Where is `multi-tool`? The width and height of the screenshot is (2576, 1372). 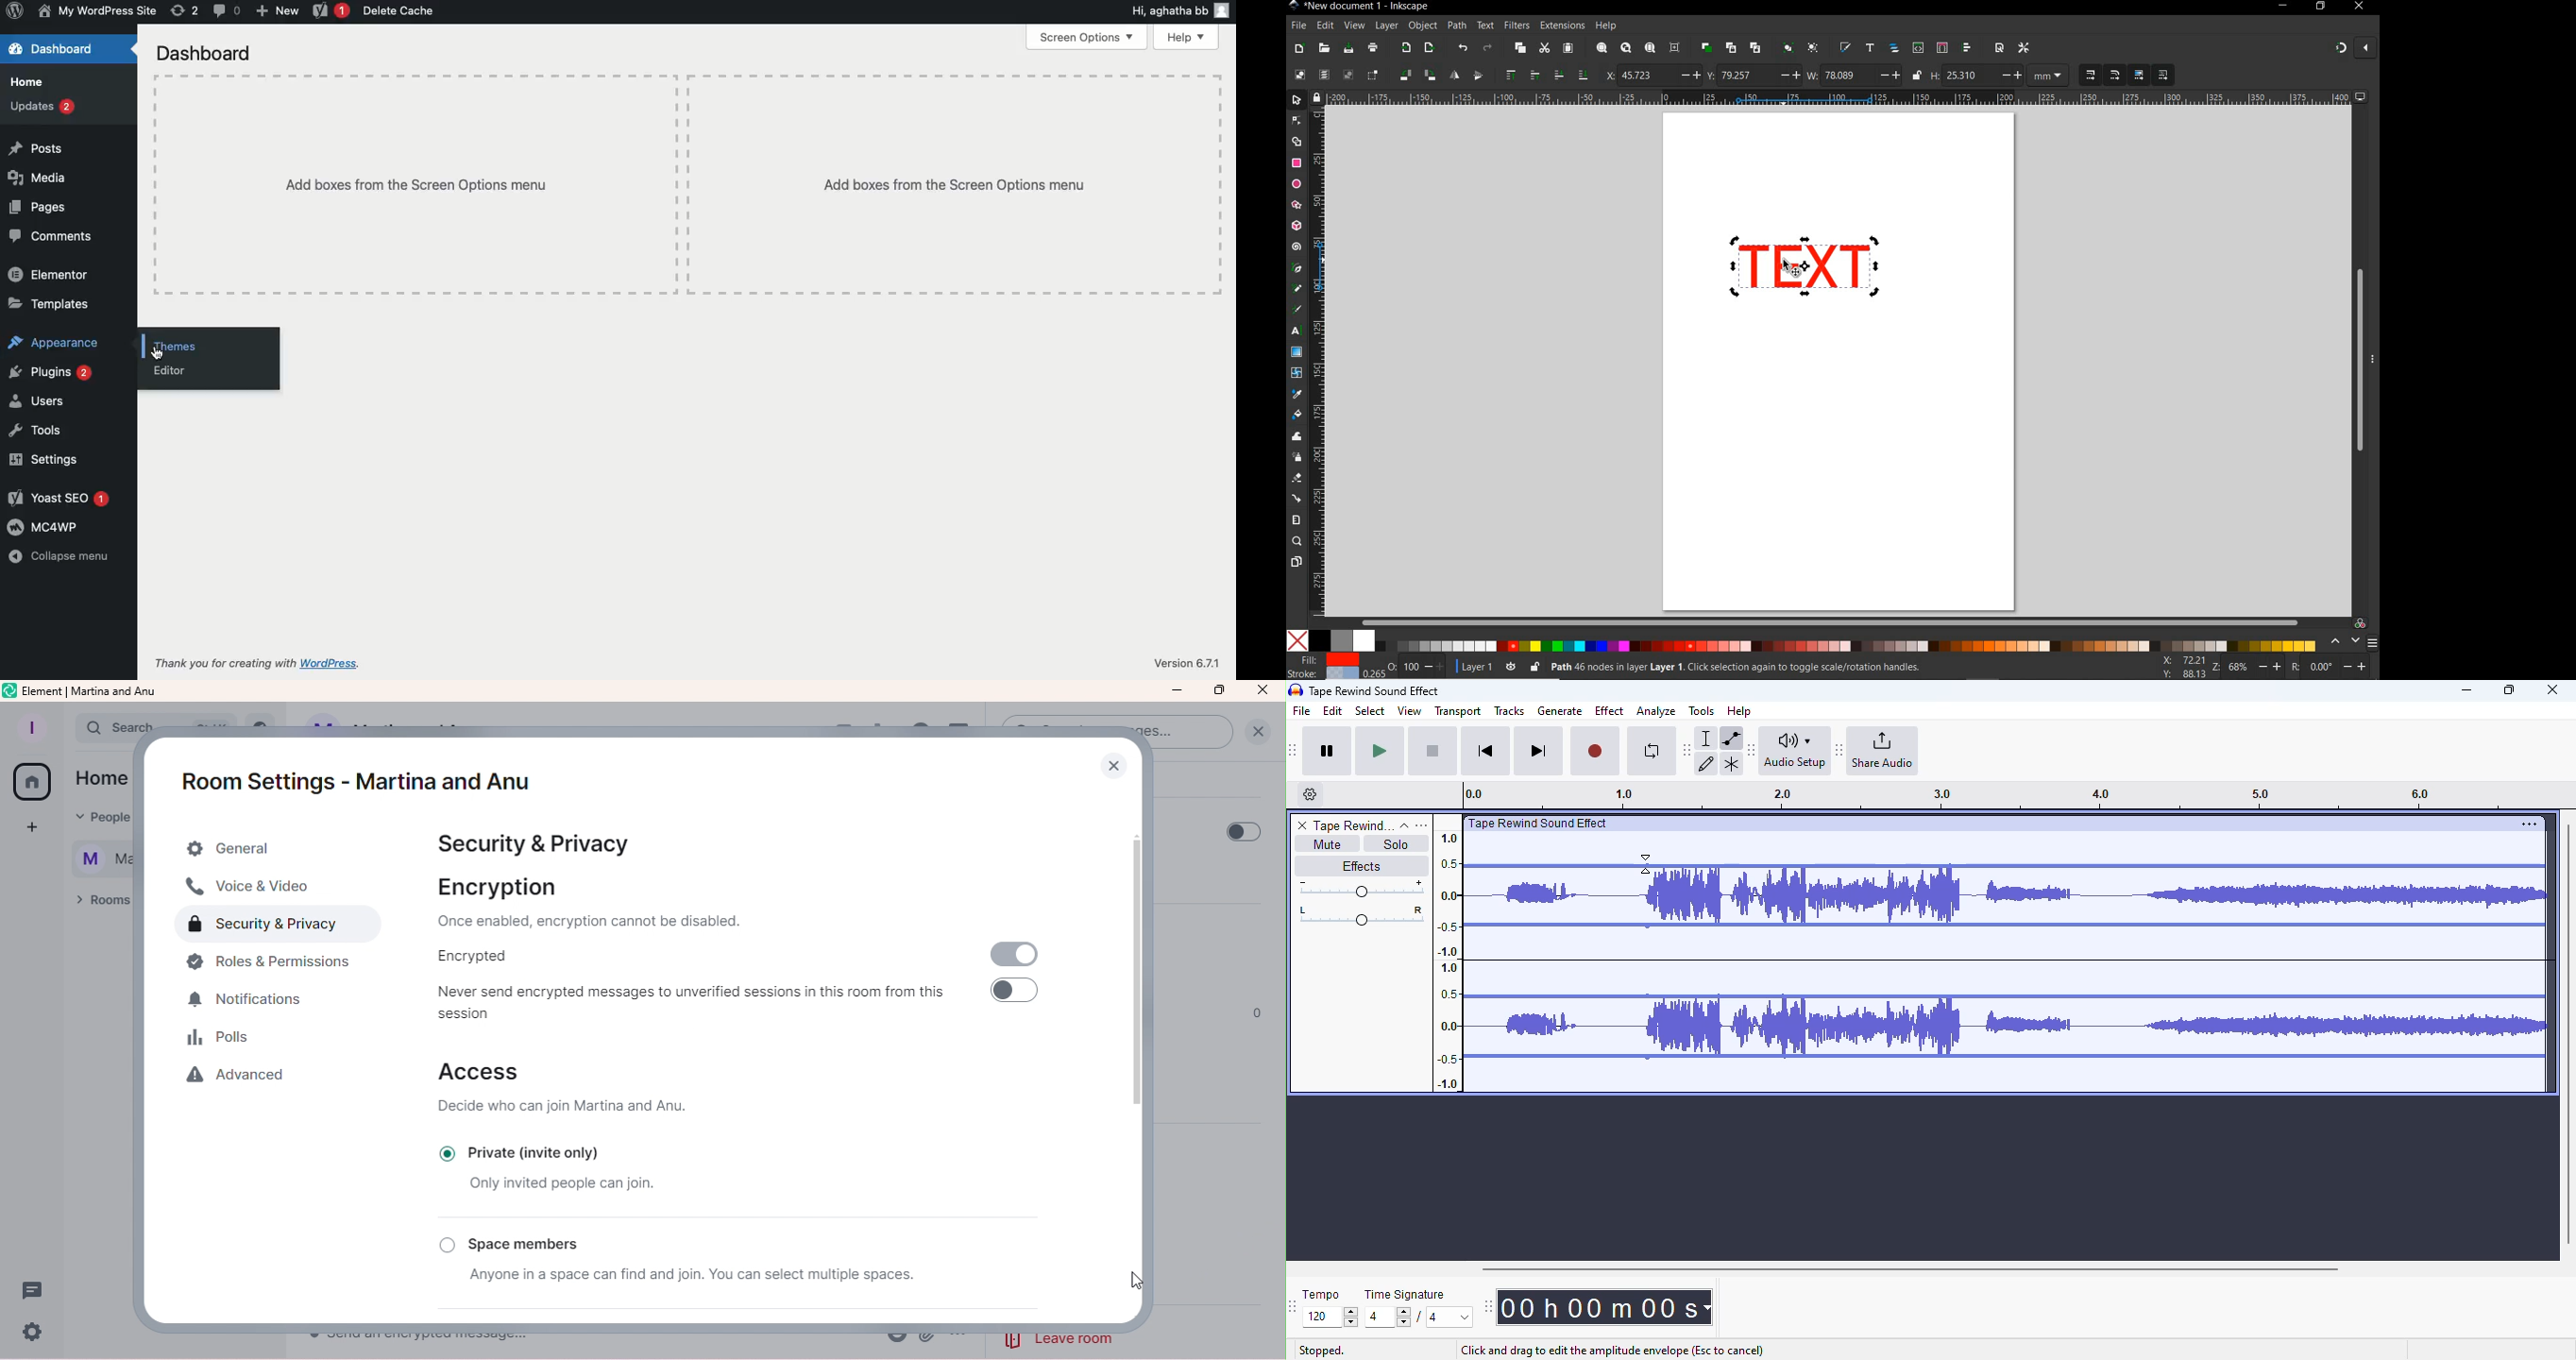 multi-tool is located at coordinates (1731, 764).